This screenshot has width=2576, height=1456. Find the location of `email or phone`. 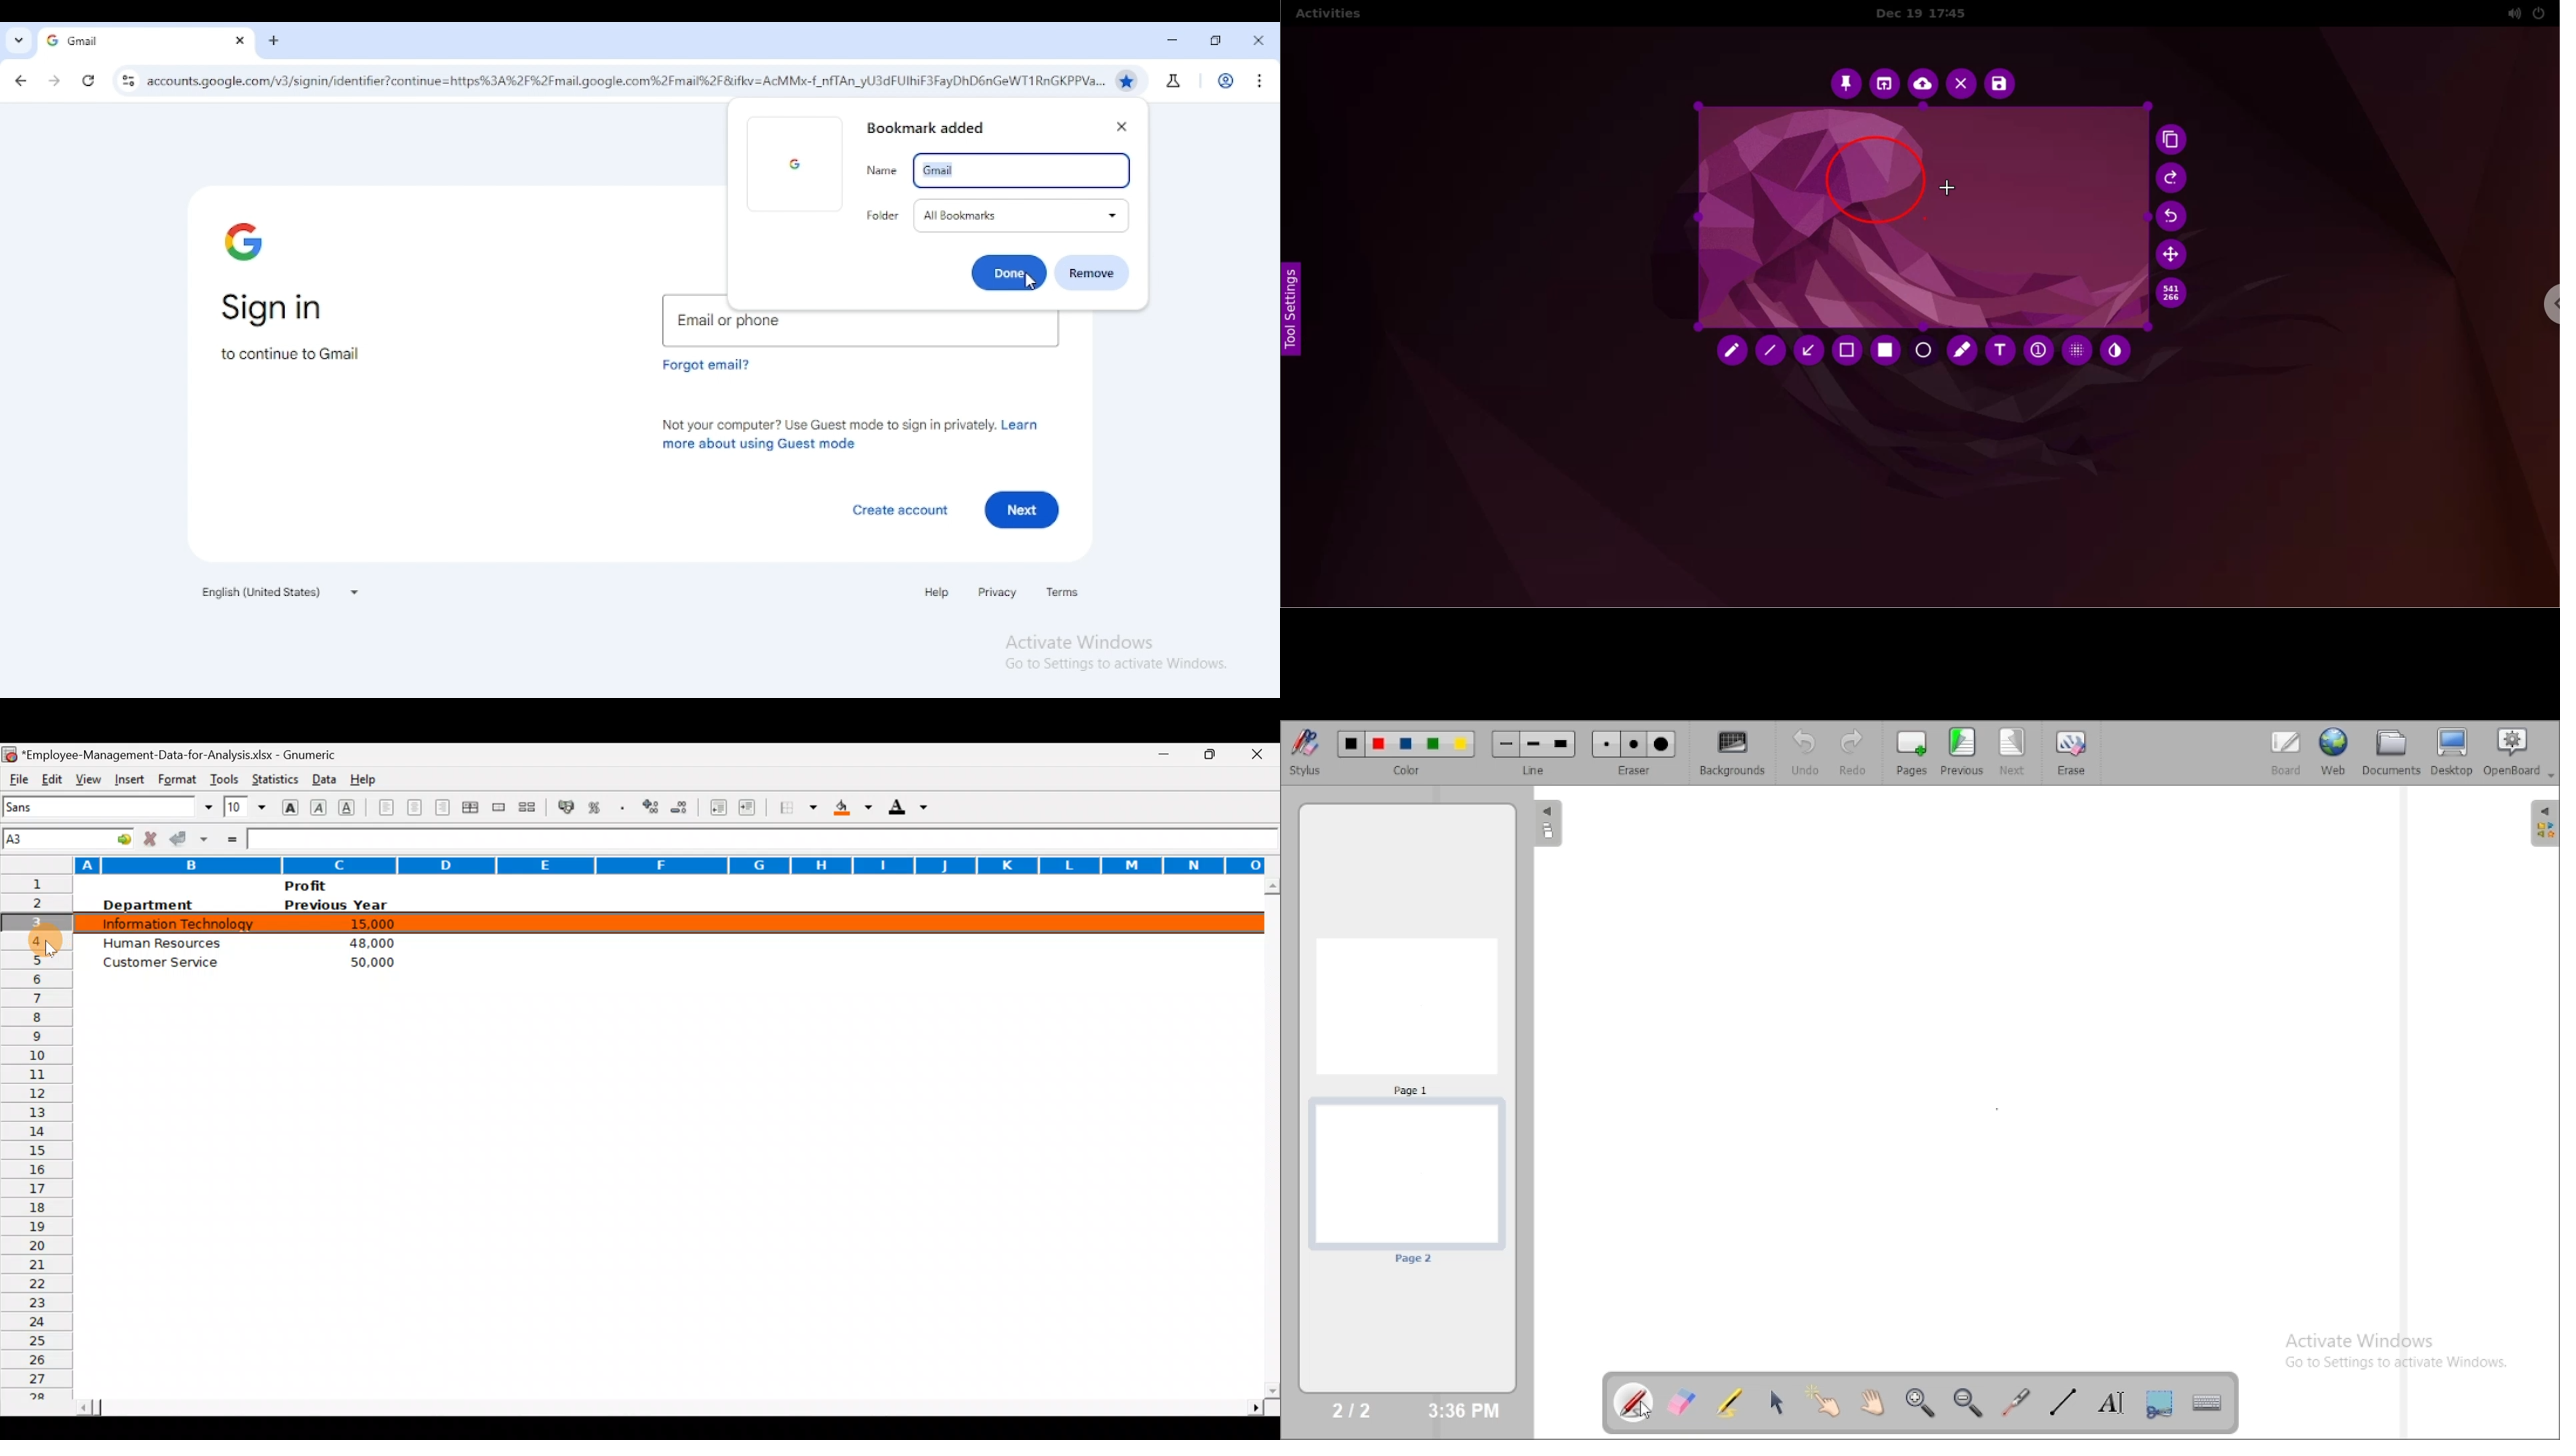

email or phone is located at coordinates (861, 323).